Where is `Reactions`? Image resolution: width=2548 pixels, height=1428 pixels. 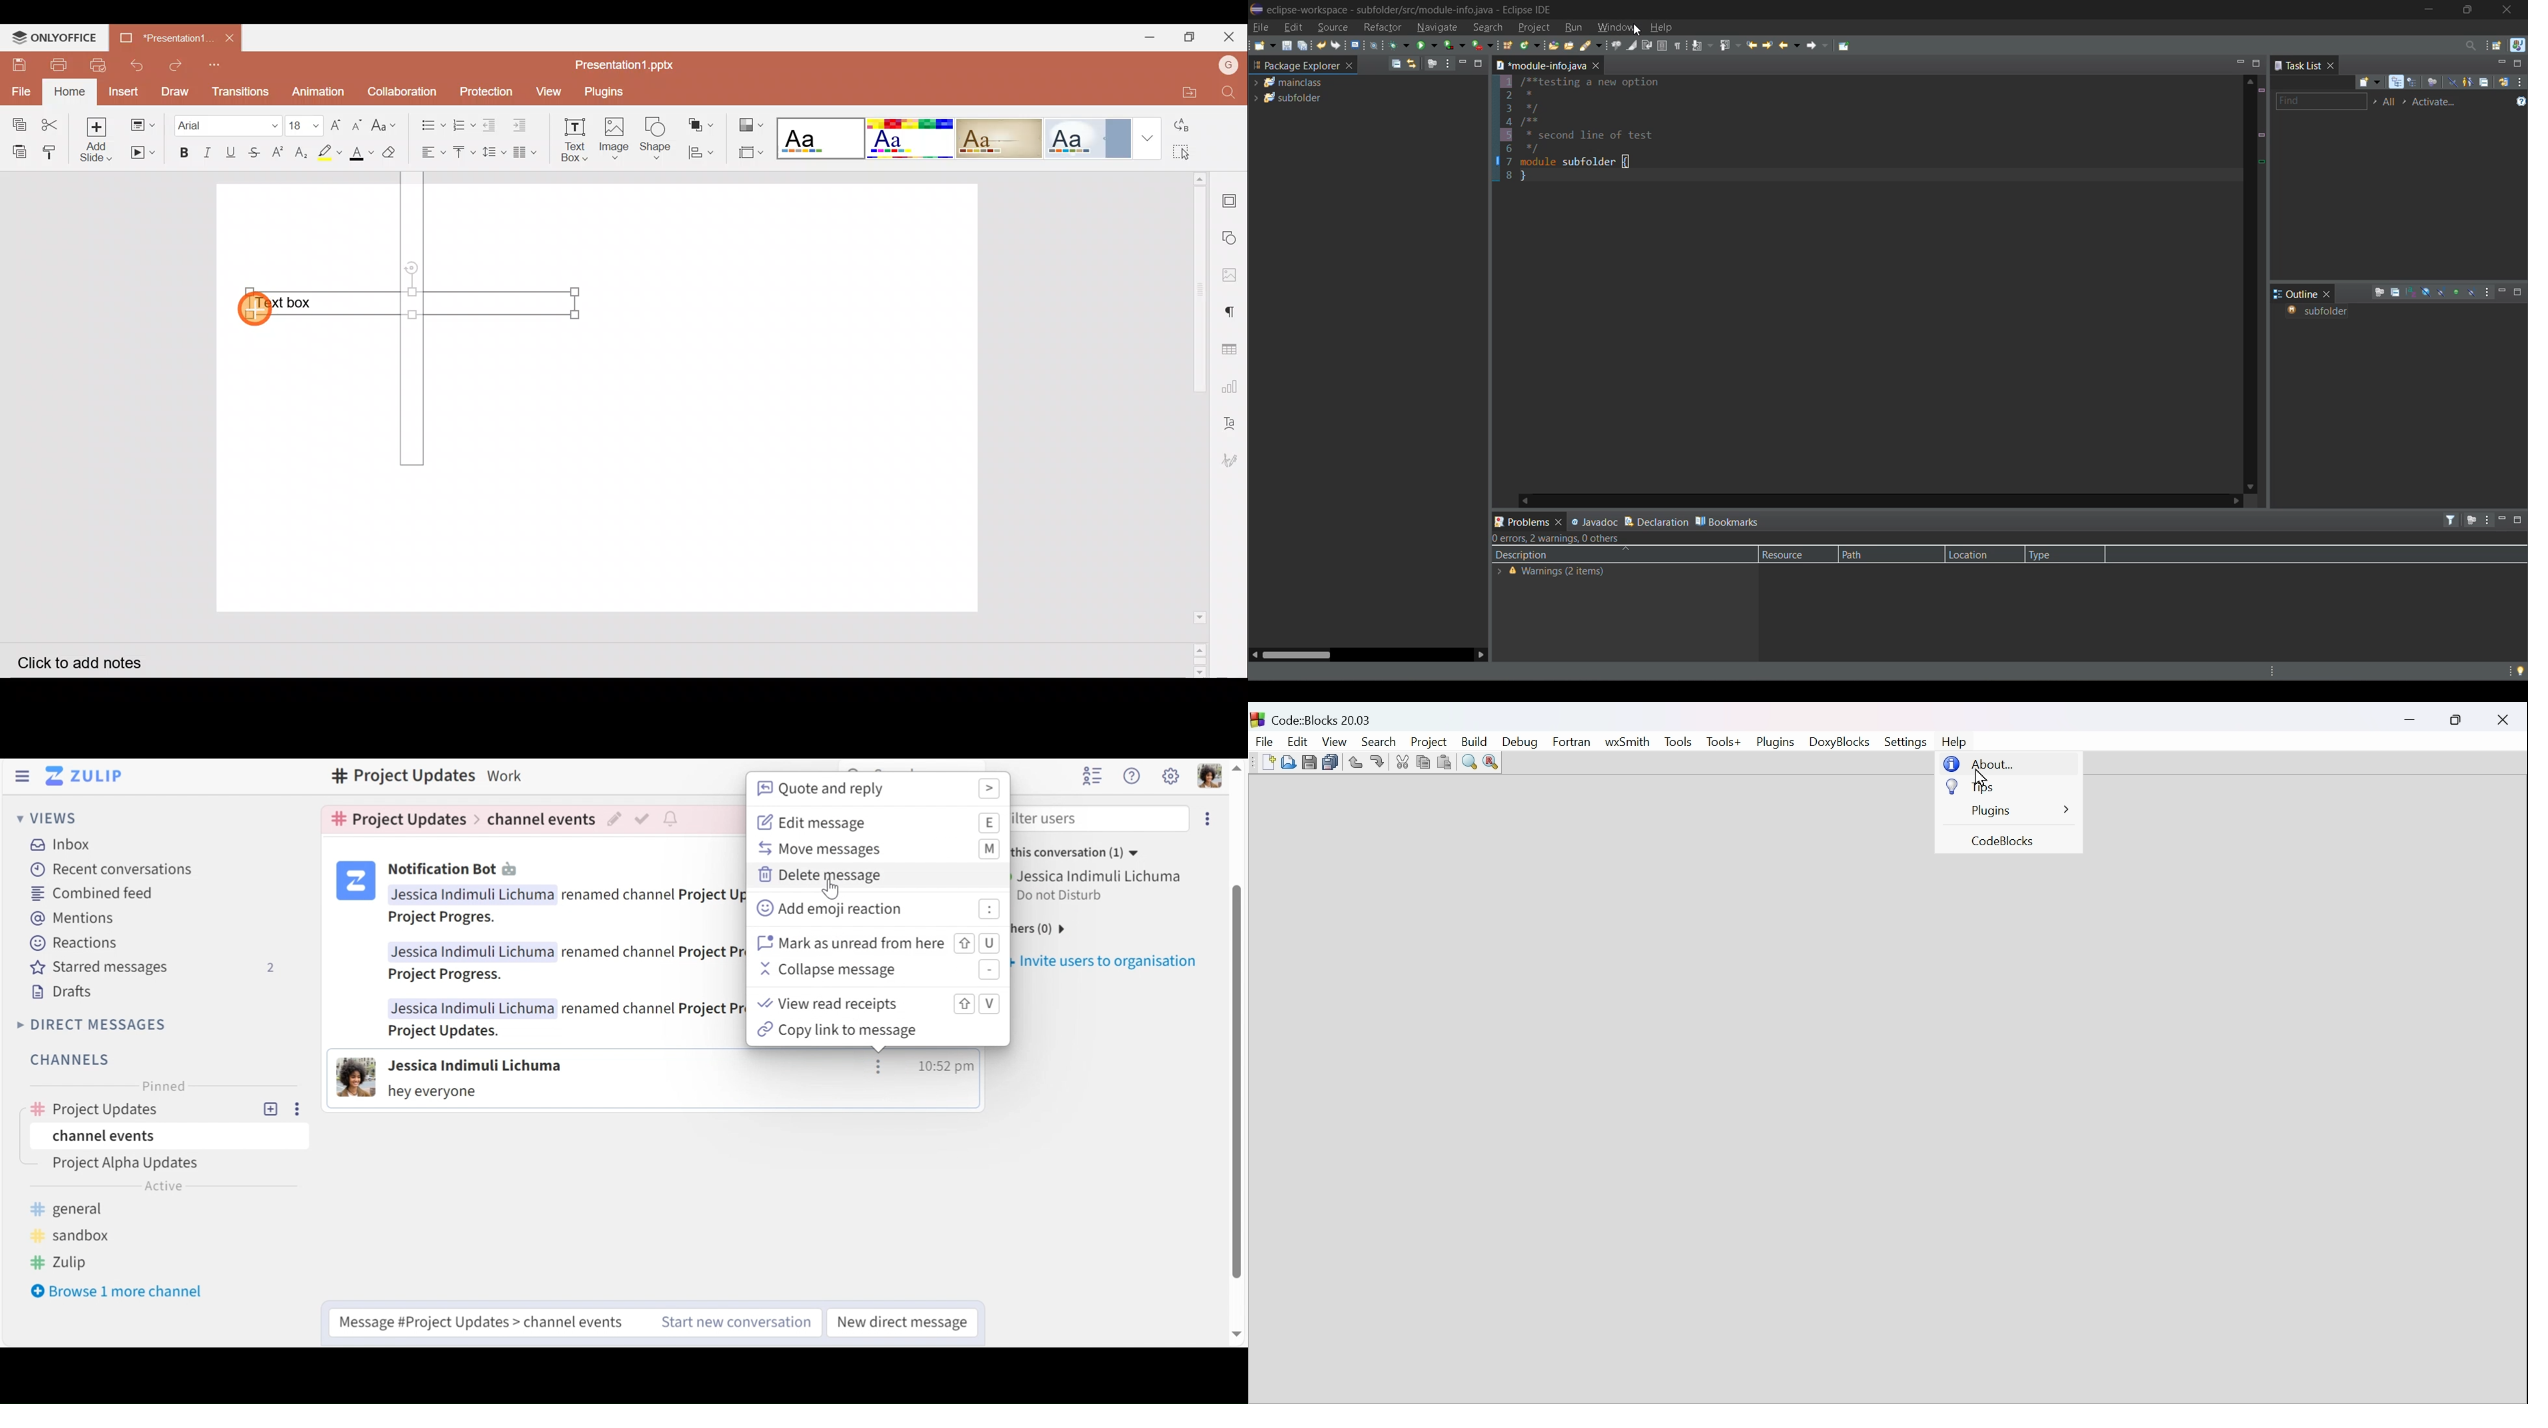 Reactions is located at coordinates (75, 944).